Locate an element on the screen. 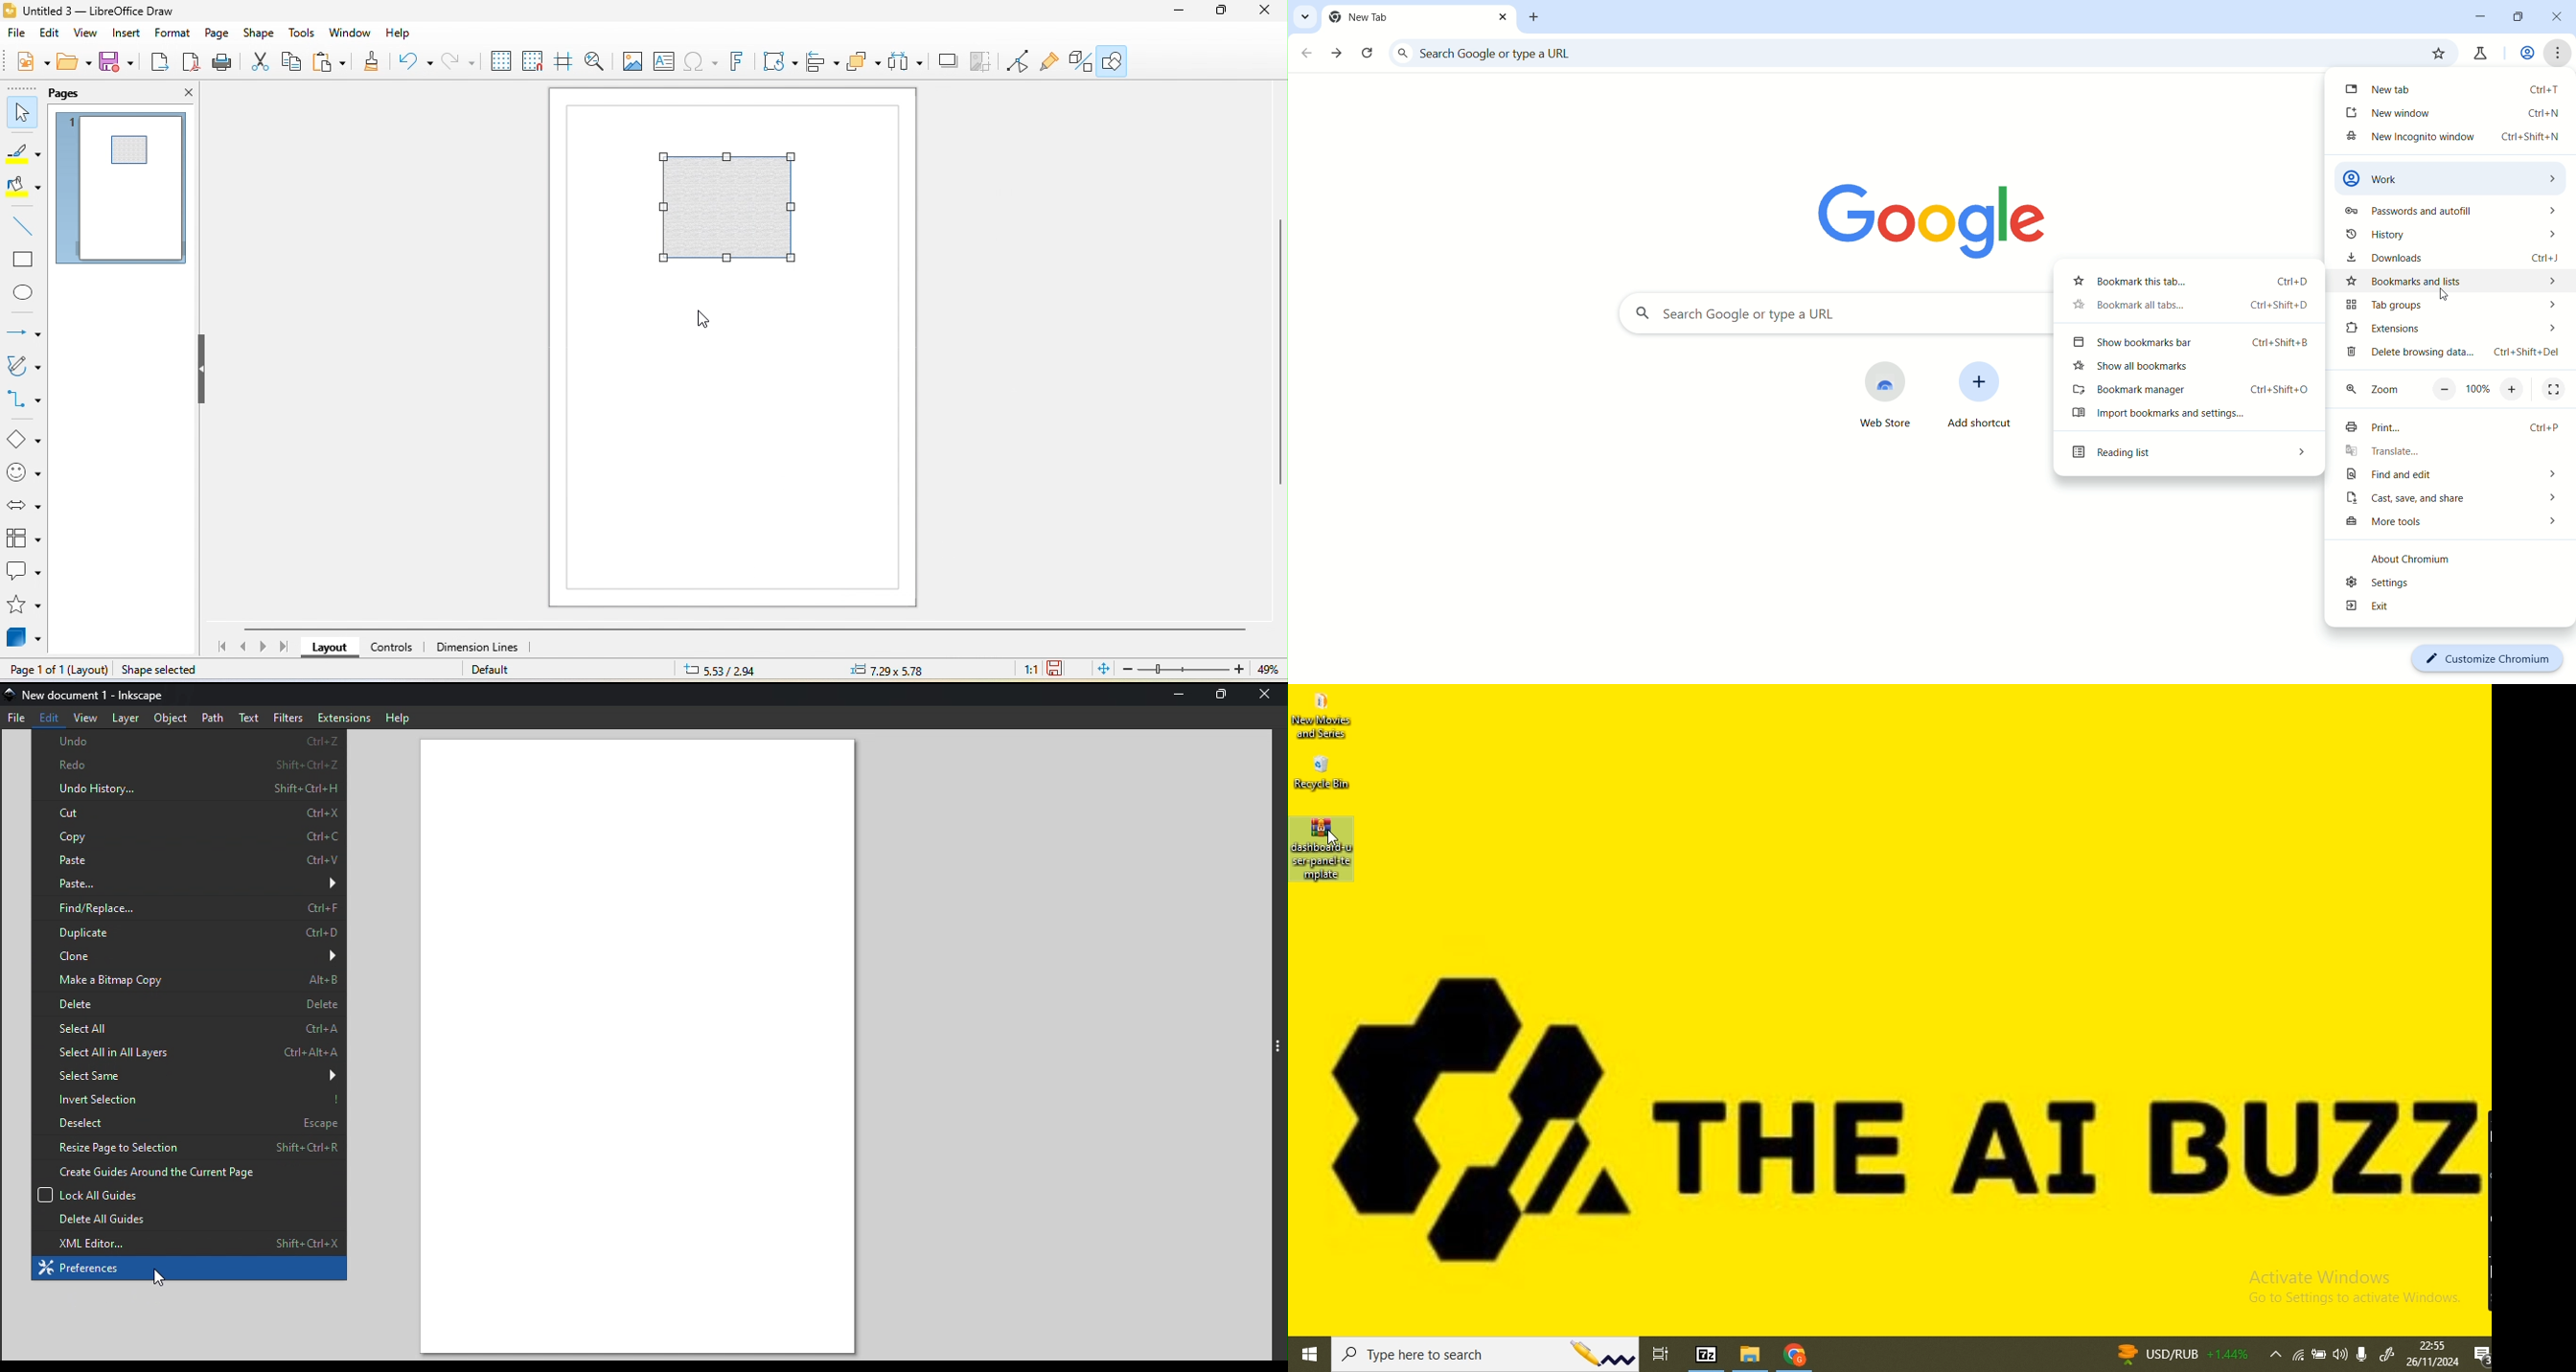  zoom and pan is located at coordinates (596, 61).